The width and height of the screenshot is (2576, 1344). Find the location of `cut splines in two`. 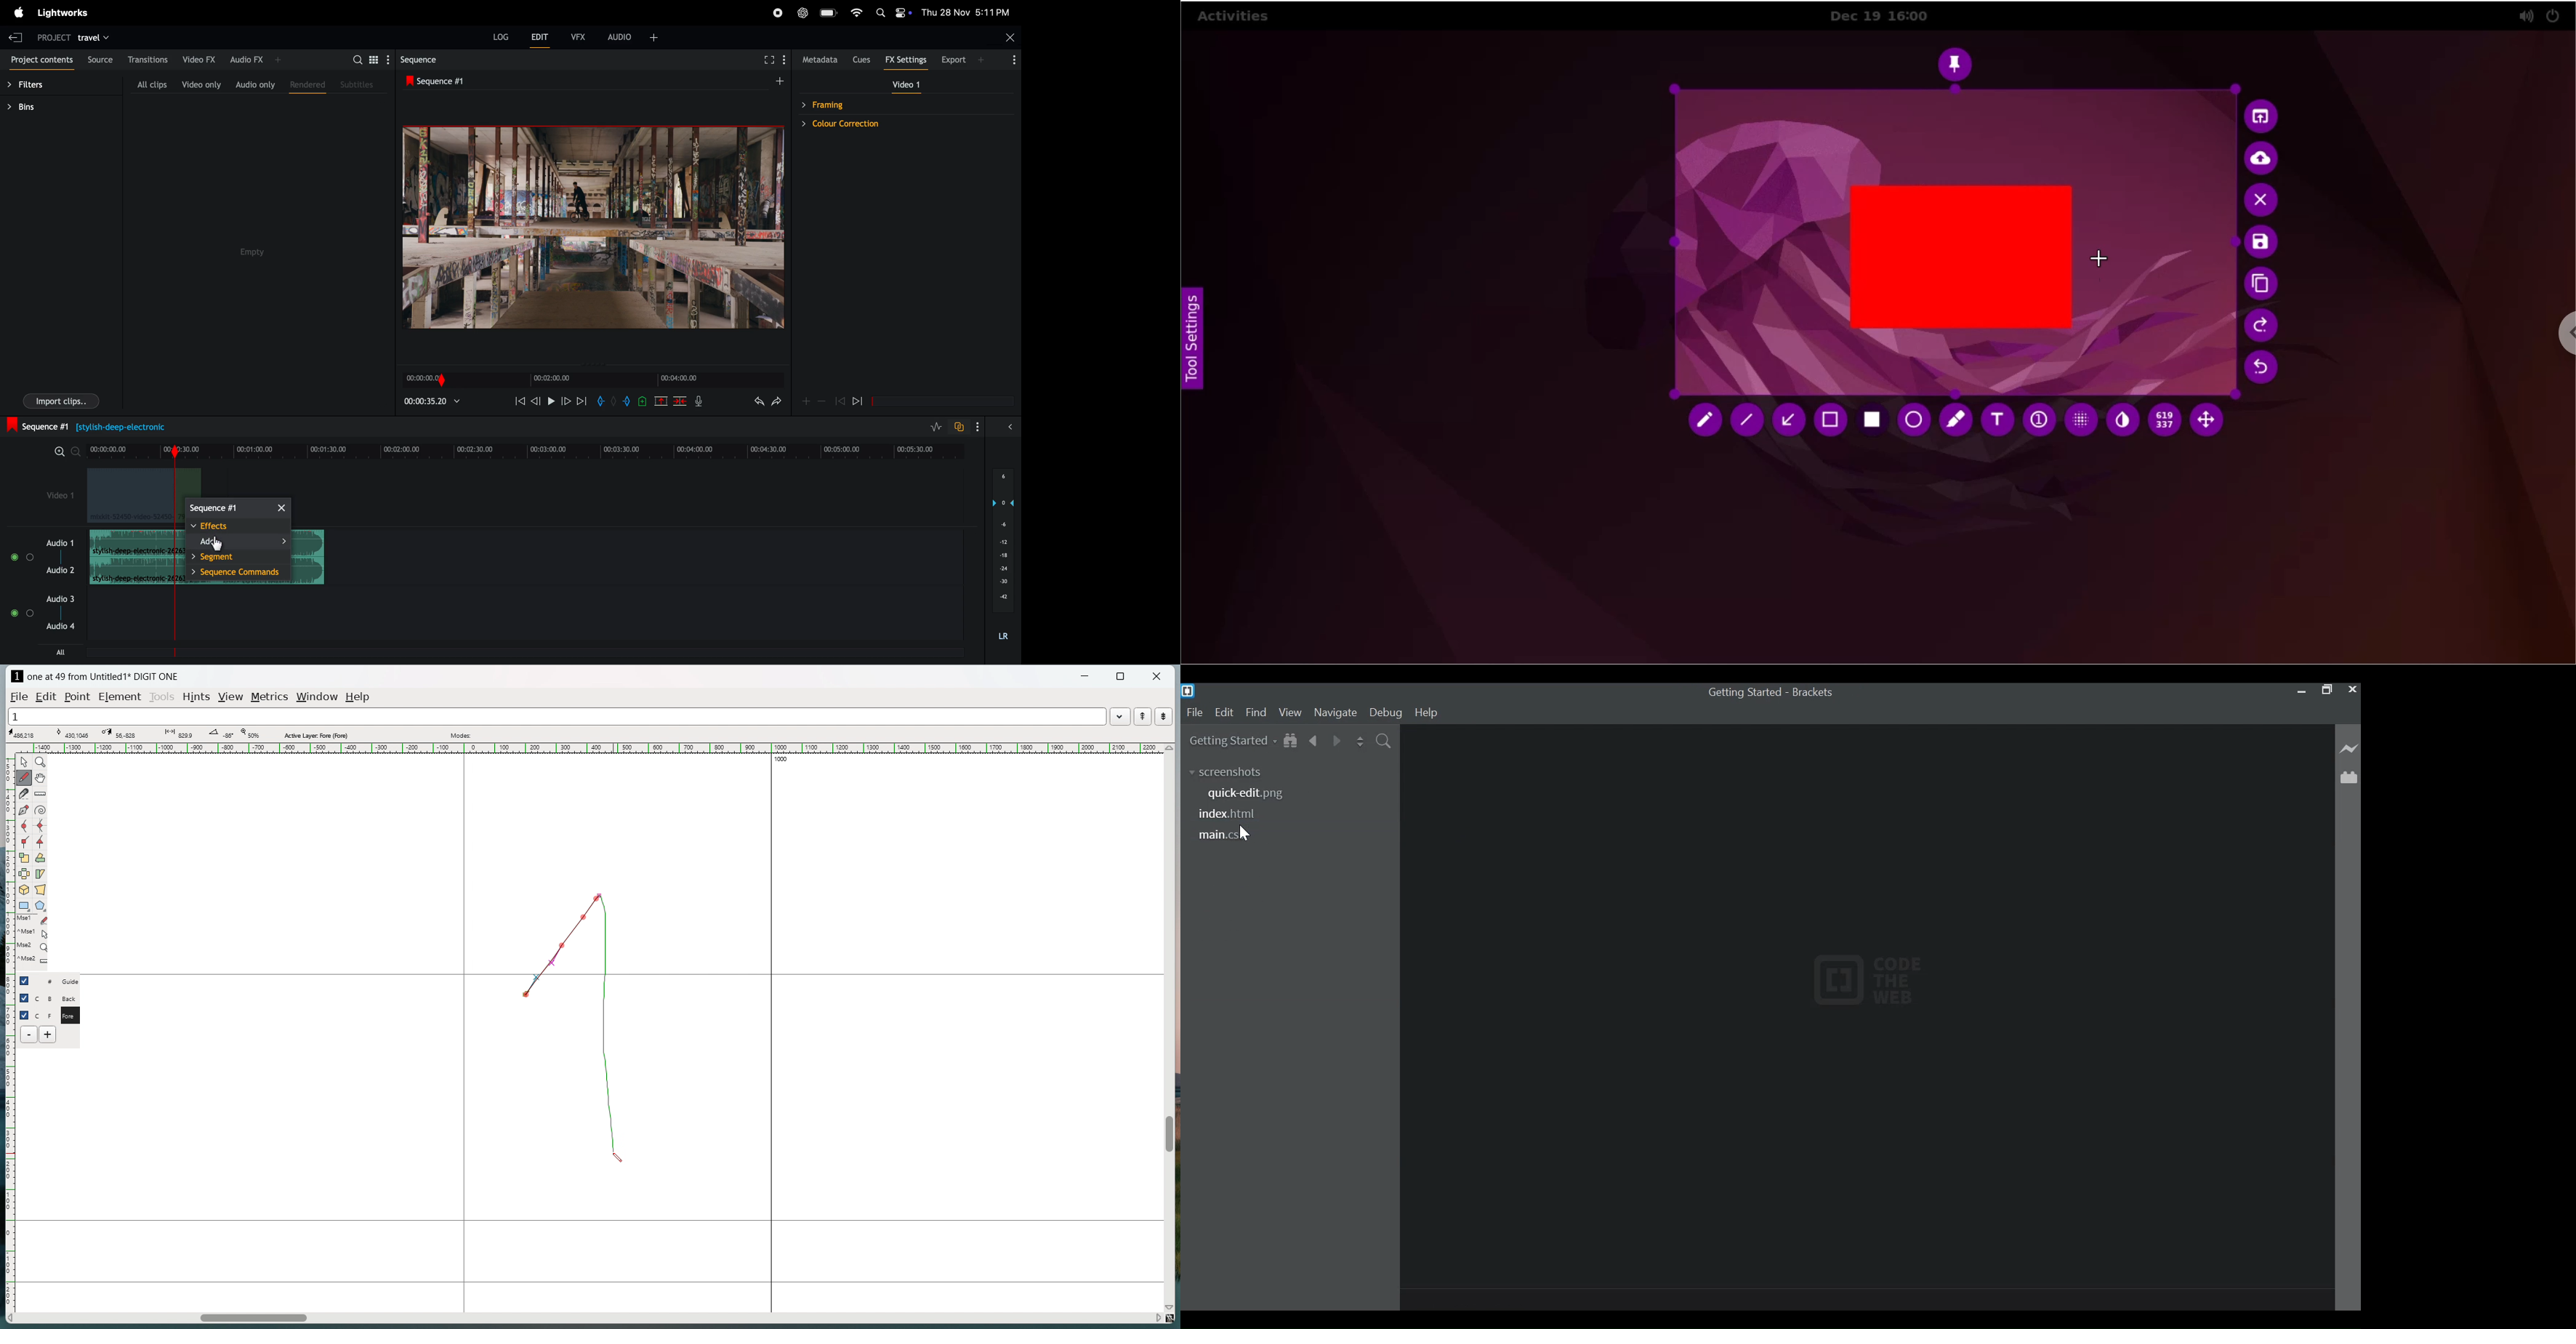

cut splines in two is located at coordinates (25, 794).